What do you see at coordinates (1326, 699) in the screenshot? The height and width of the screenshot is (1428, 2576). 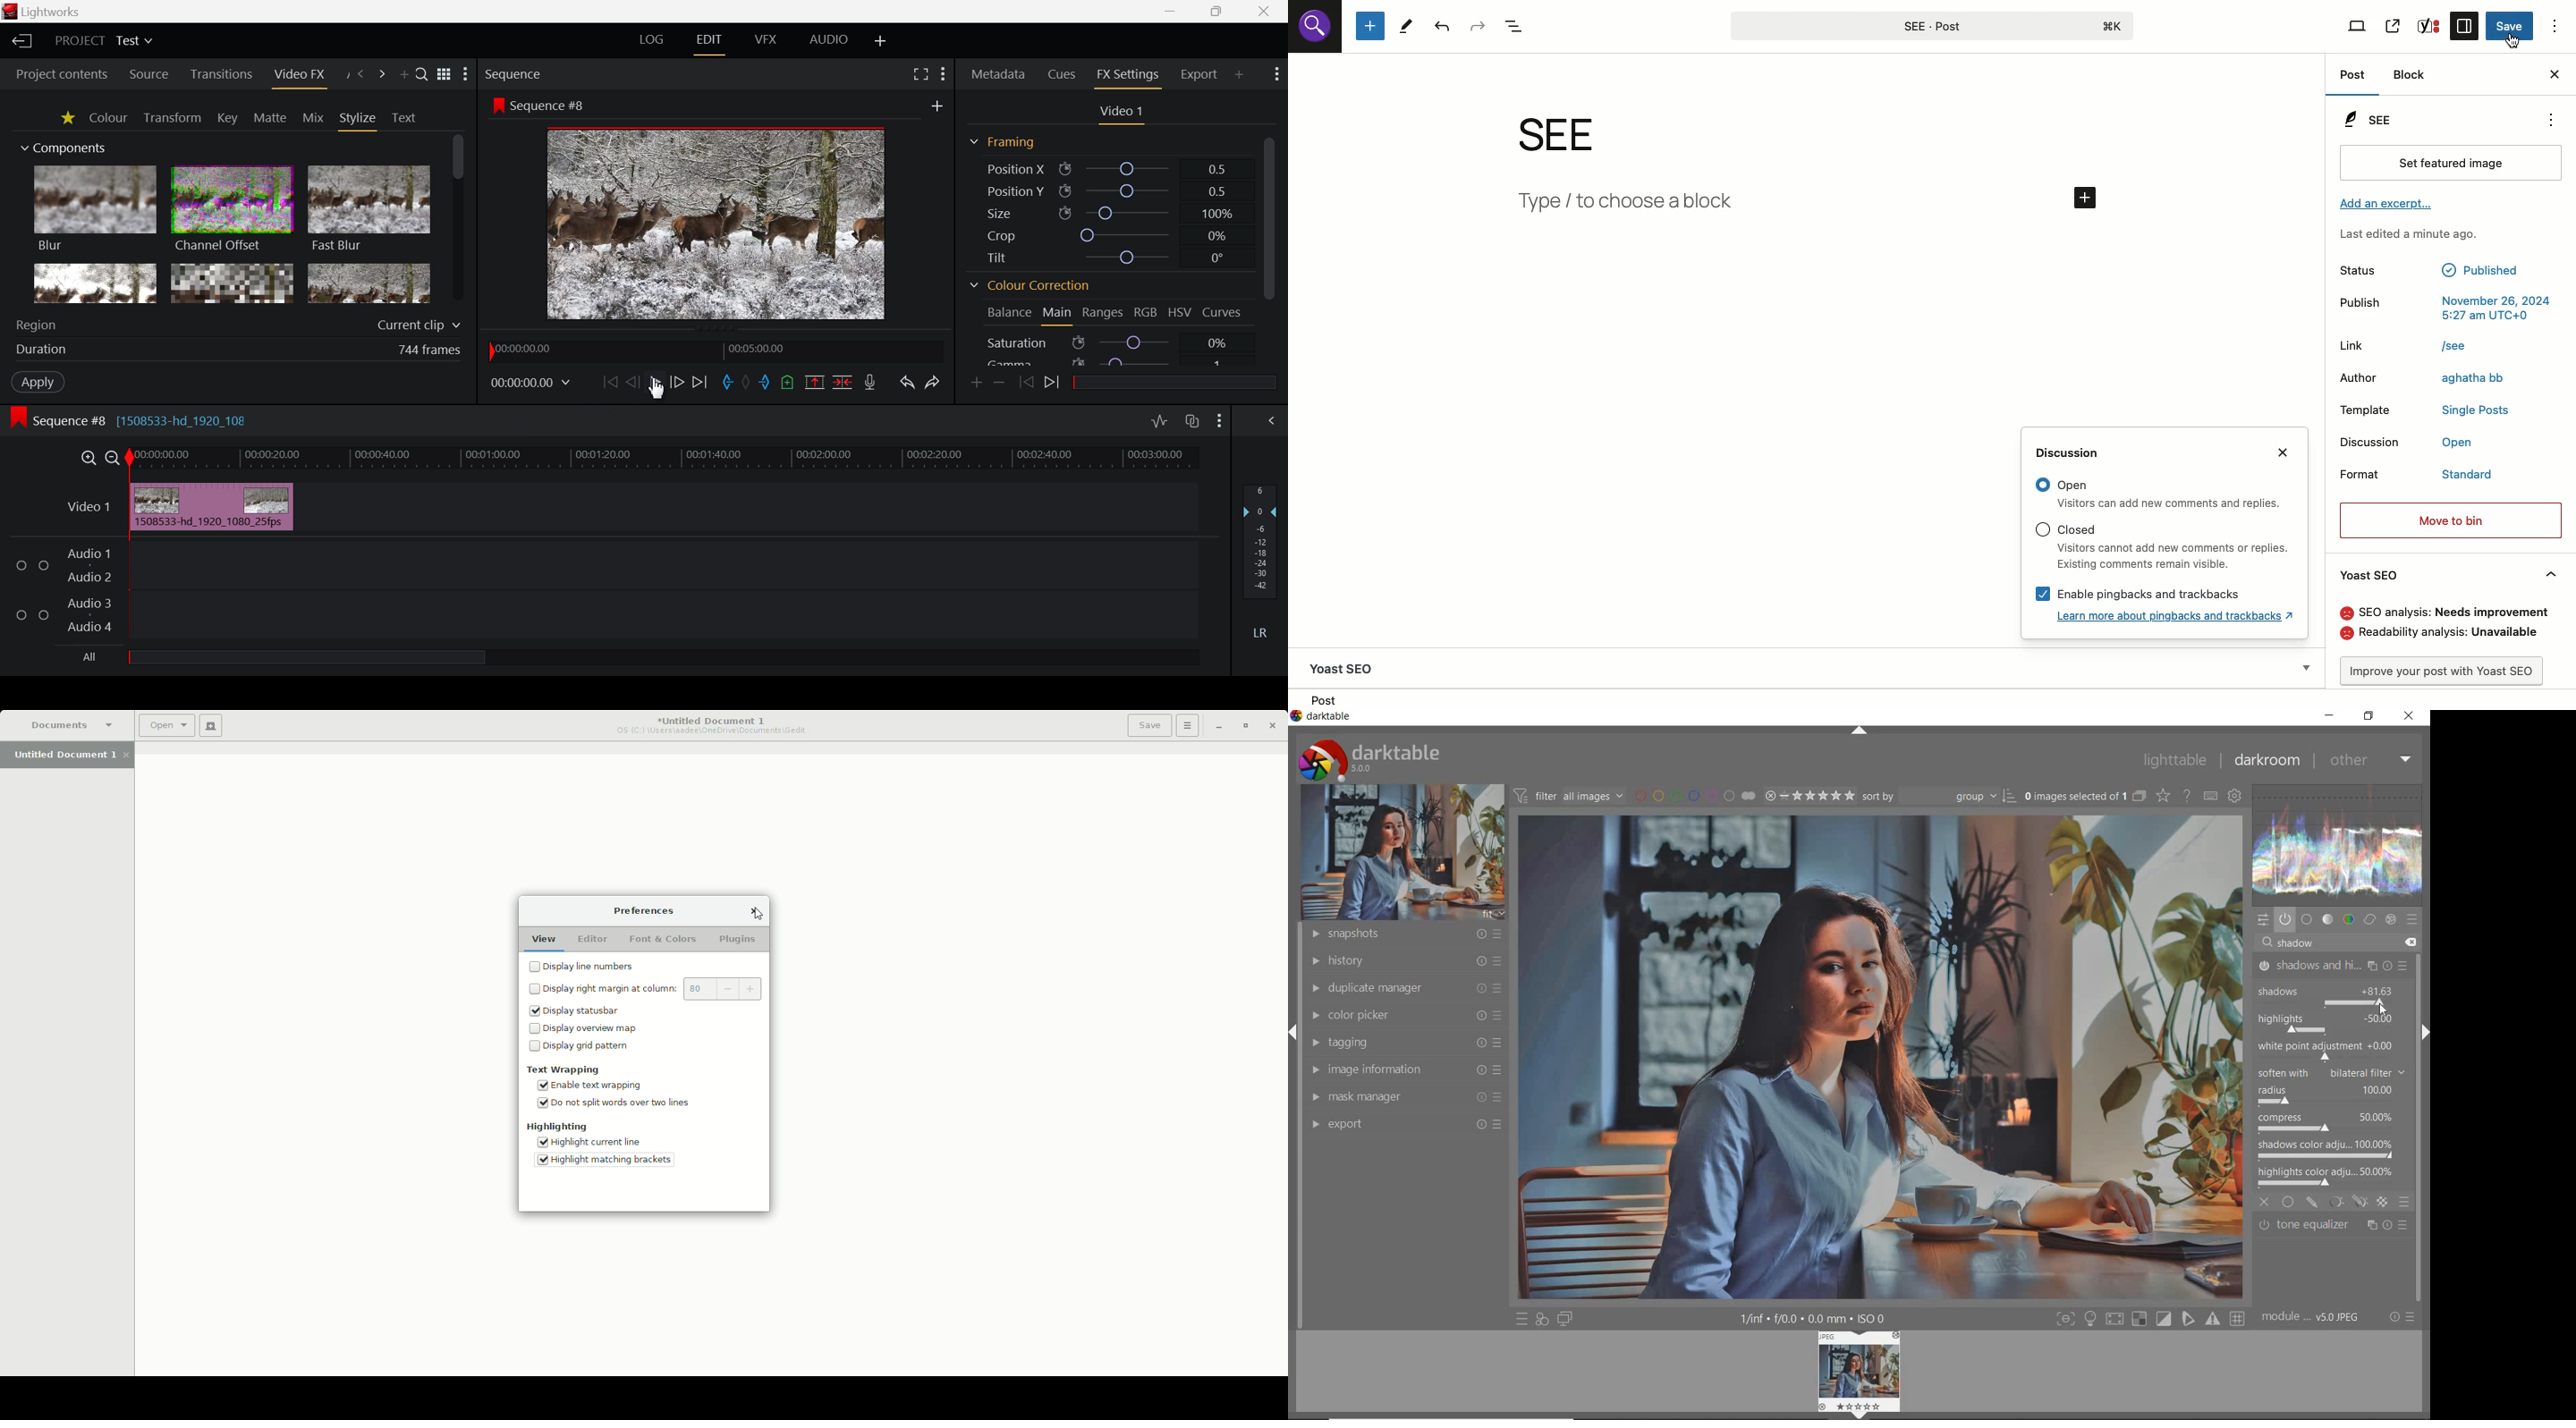 I see `Location ` at bounding box center [1326, 699].